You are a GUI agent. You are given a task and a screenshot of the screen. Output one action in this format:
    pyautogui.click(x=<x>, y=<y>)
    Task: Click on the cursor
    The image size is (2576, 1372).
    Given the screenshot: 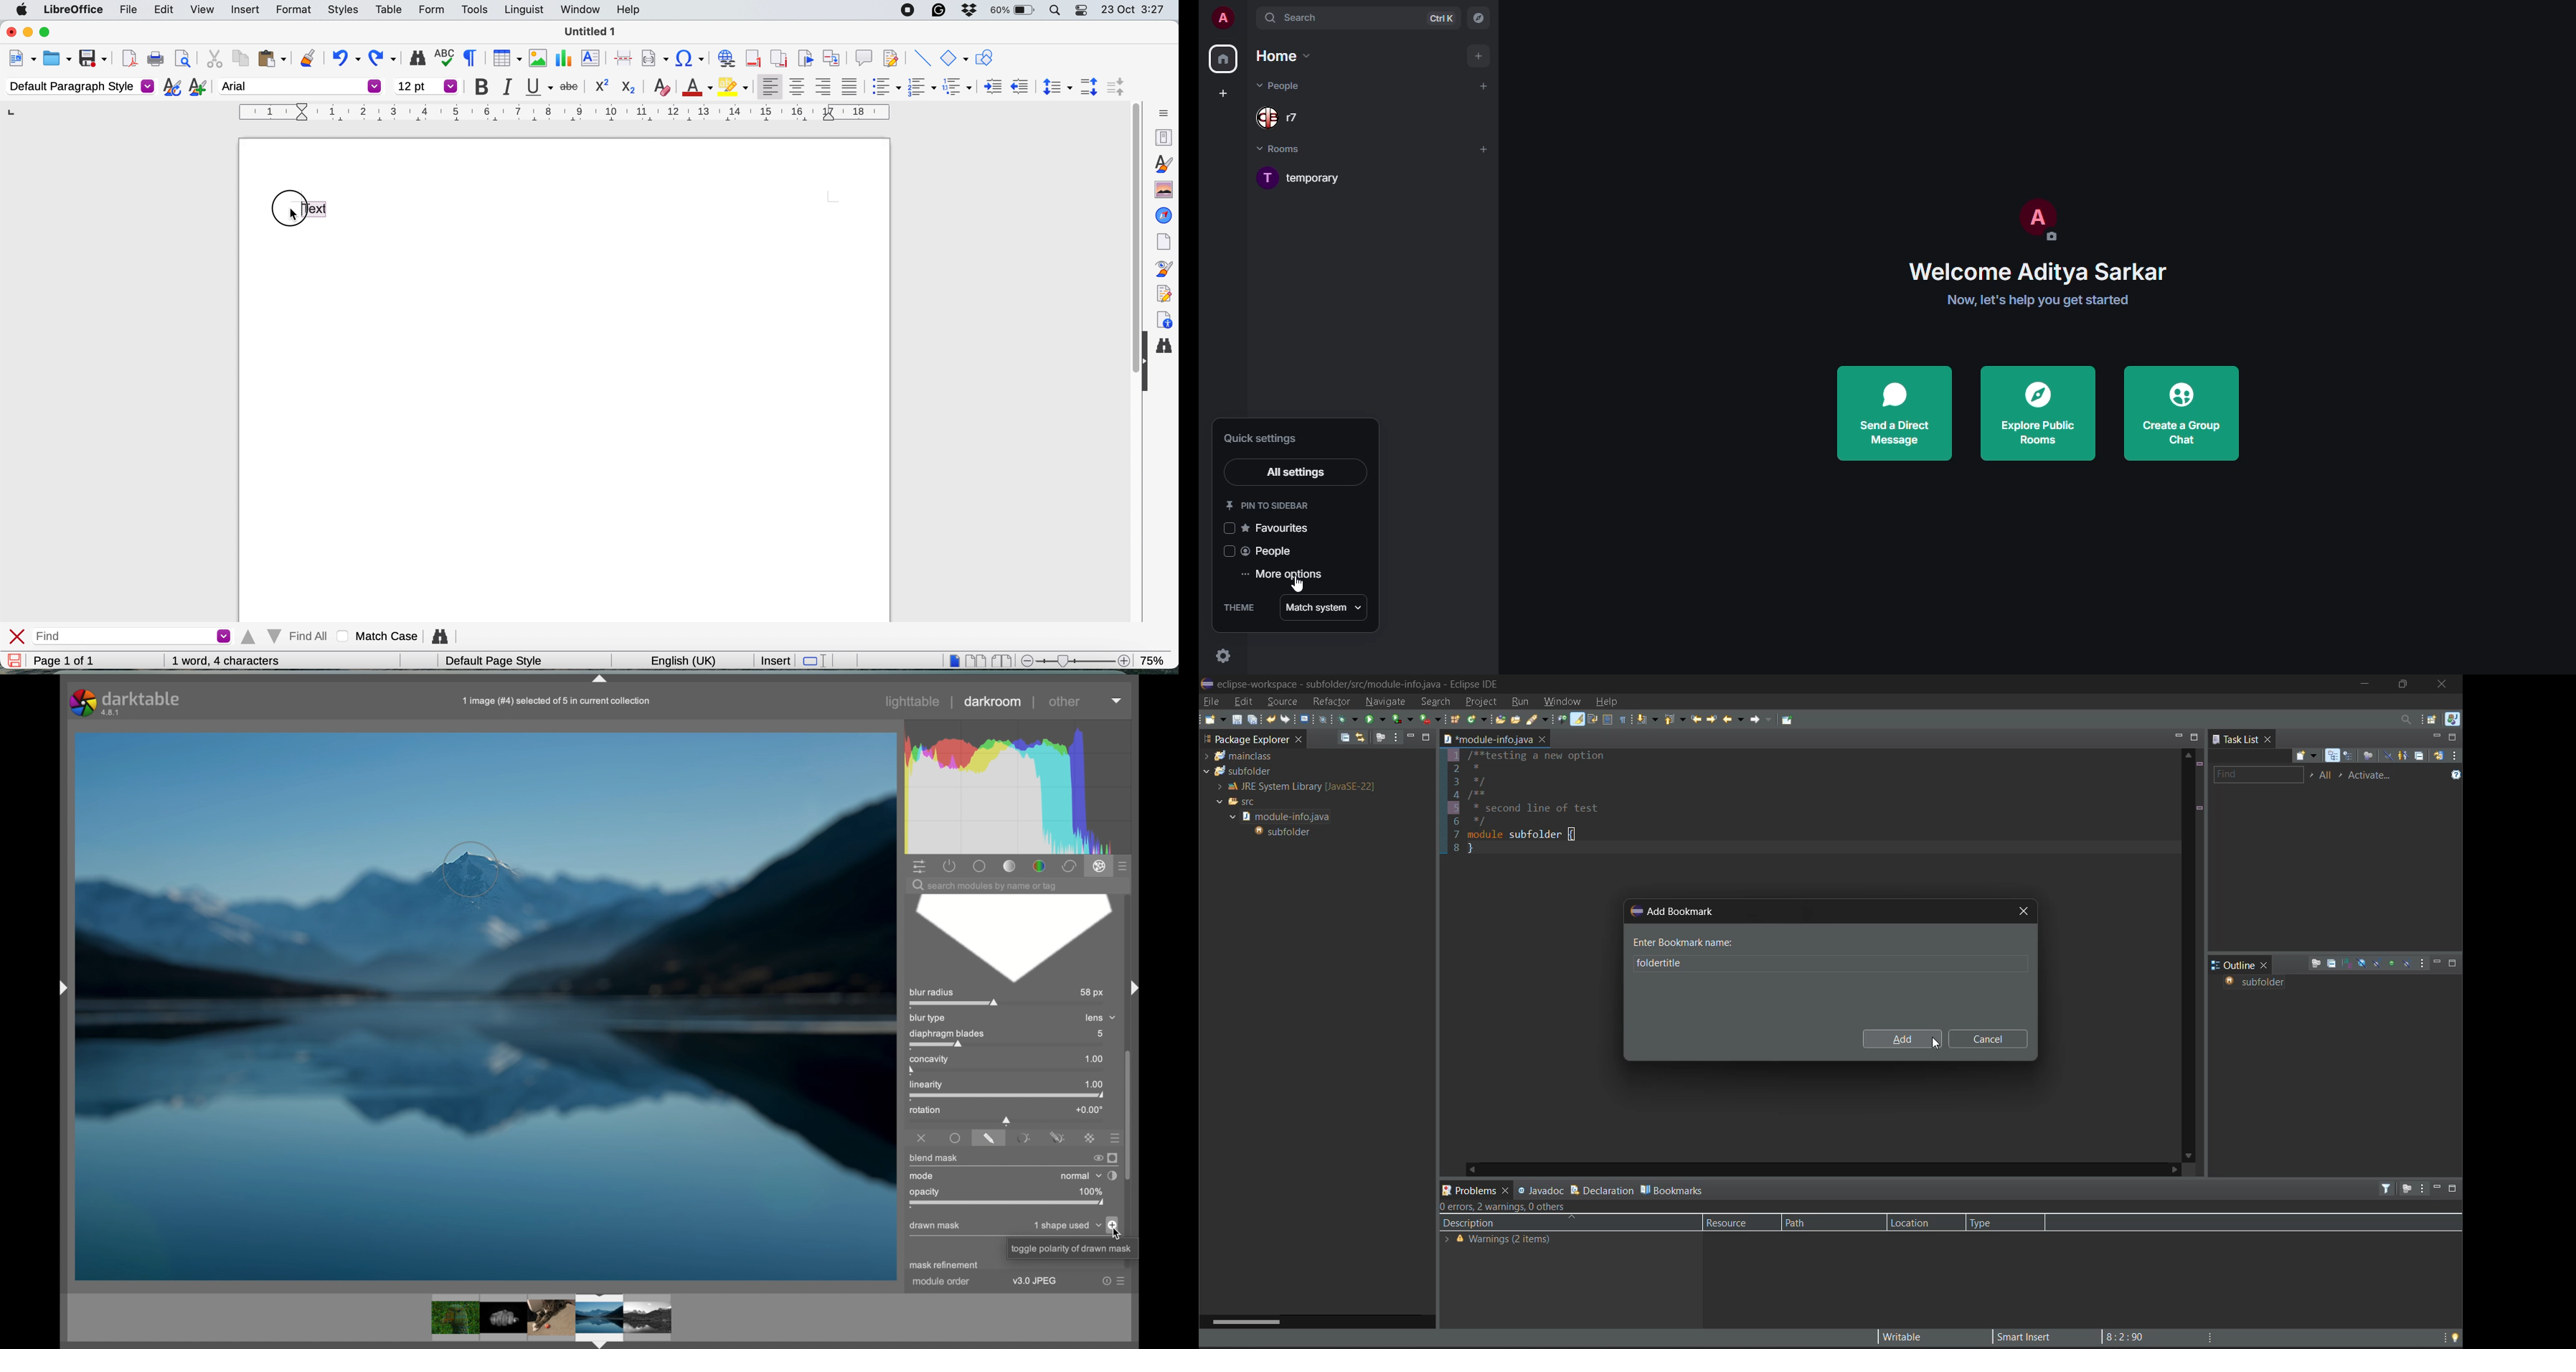 What is the action you would take?
    pyautogui.click(x=1298, y=587)
    